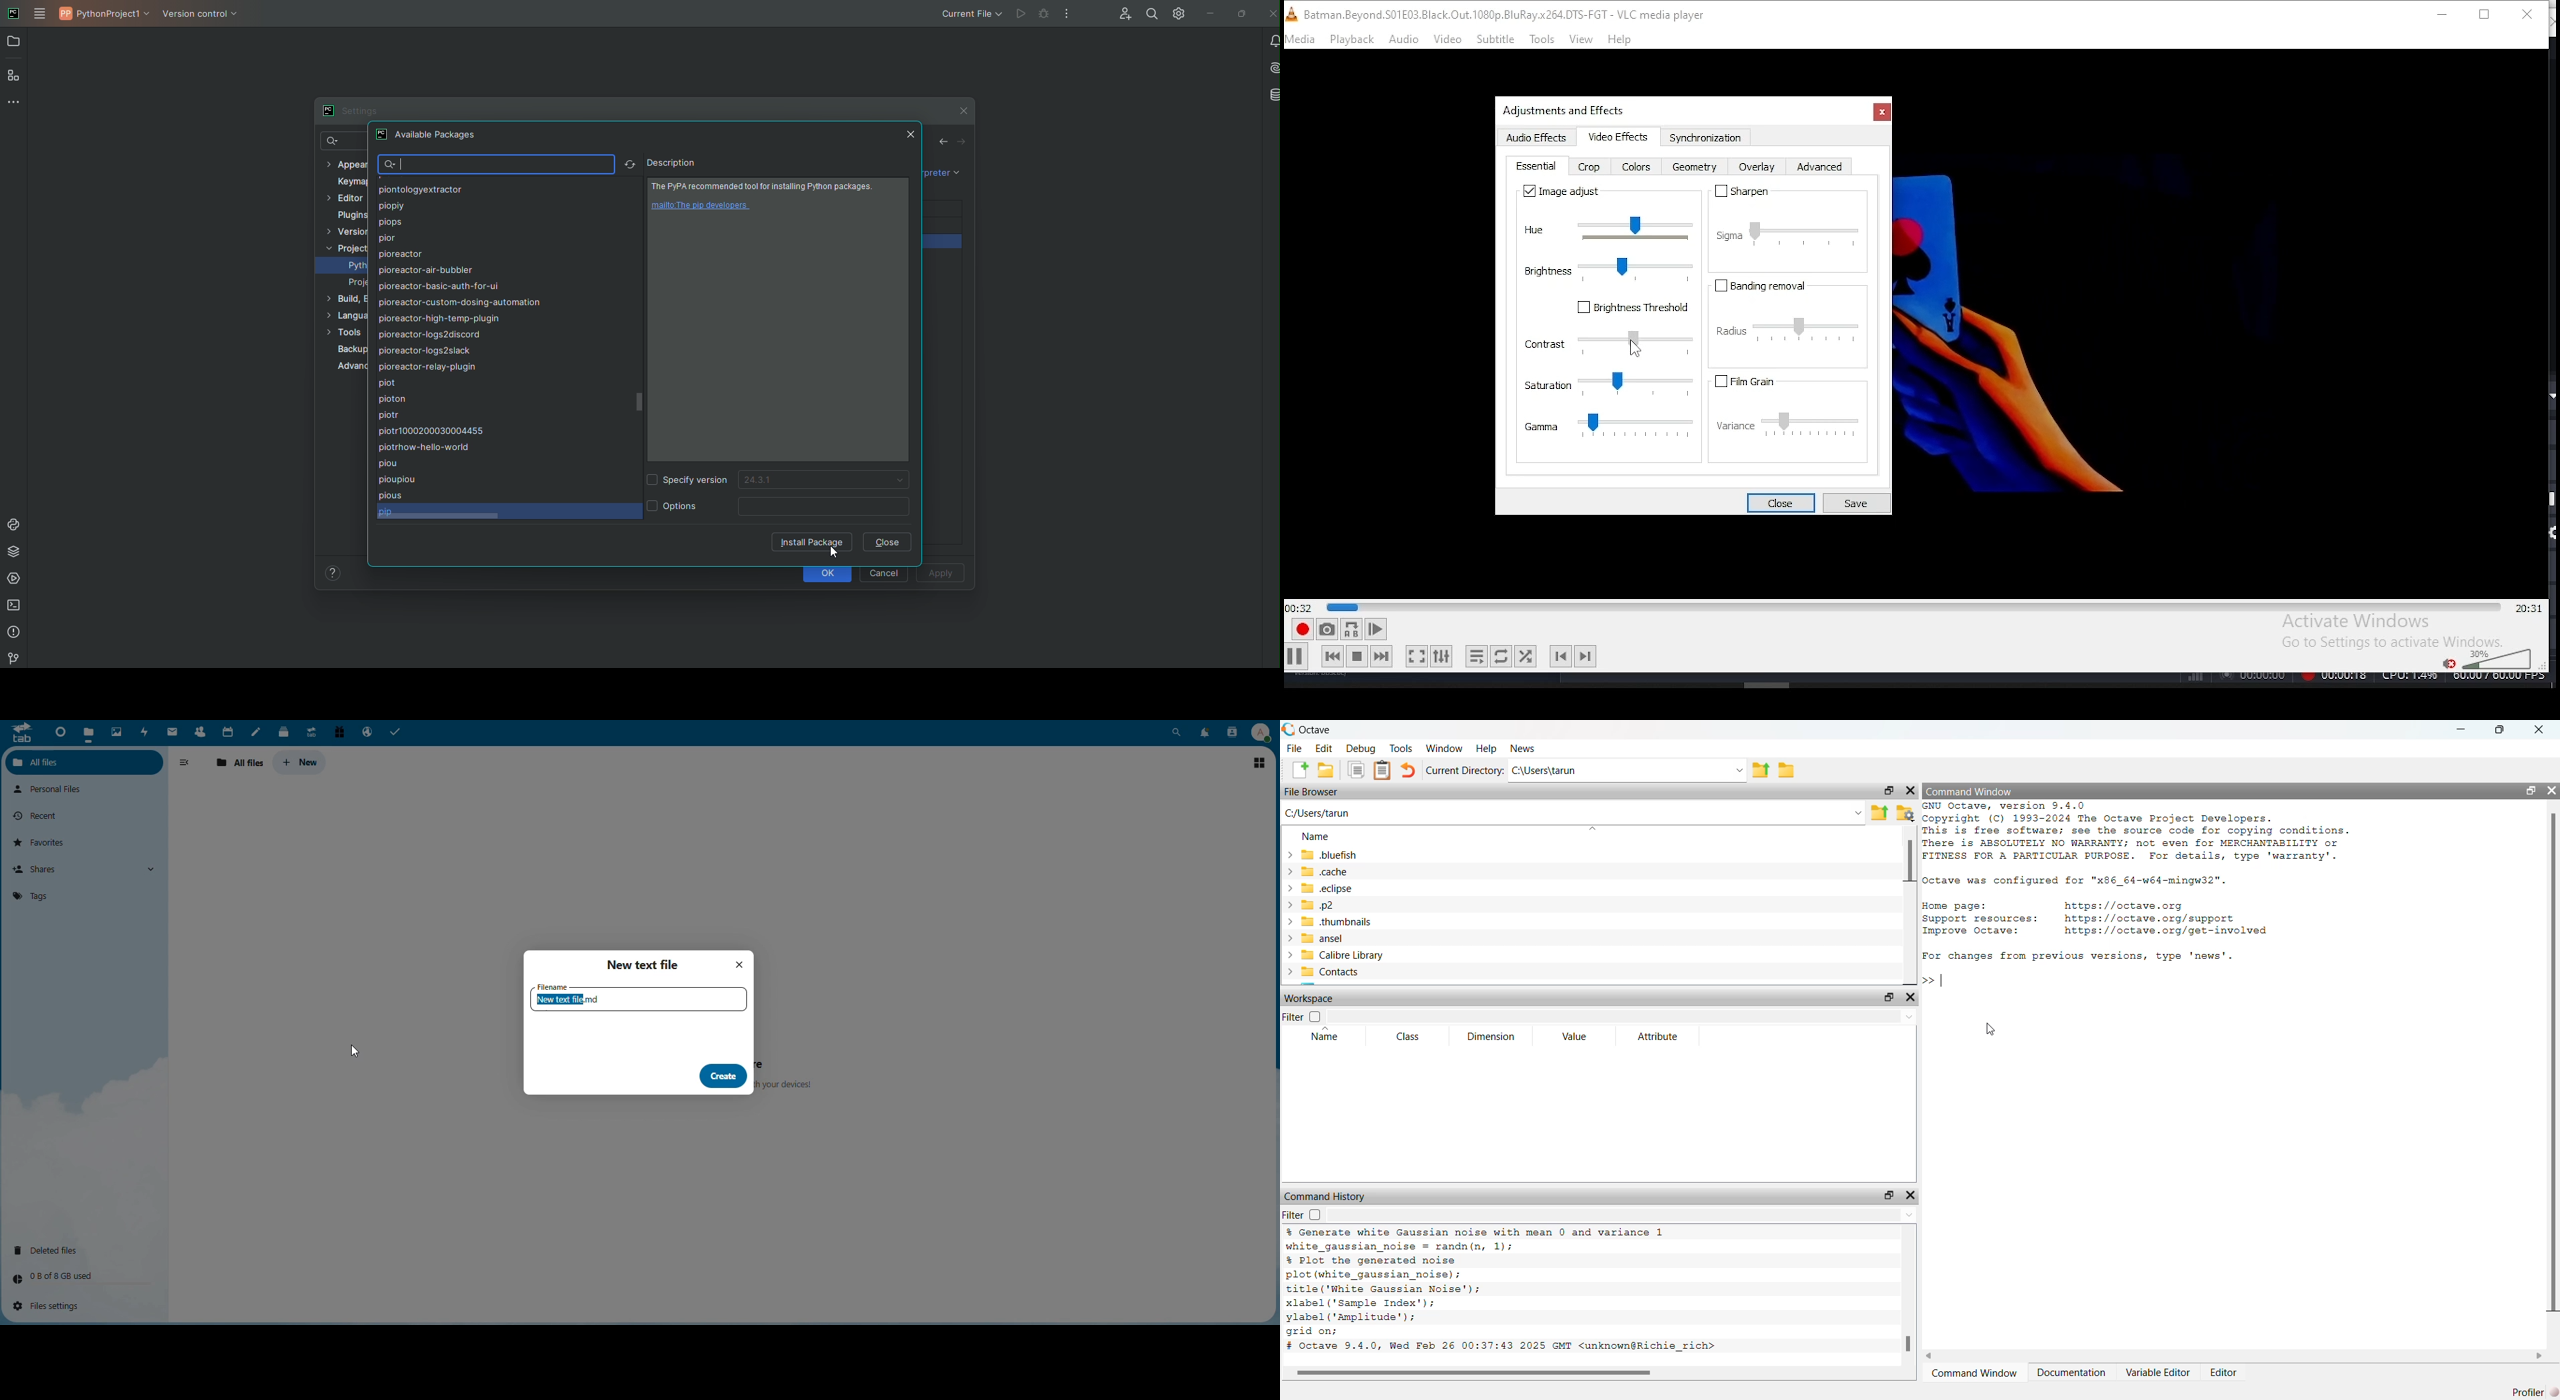 This screenshot has height=1400, width=2576. I want to click on dropdown, so click(1625, 1215).